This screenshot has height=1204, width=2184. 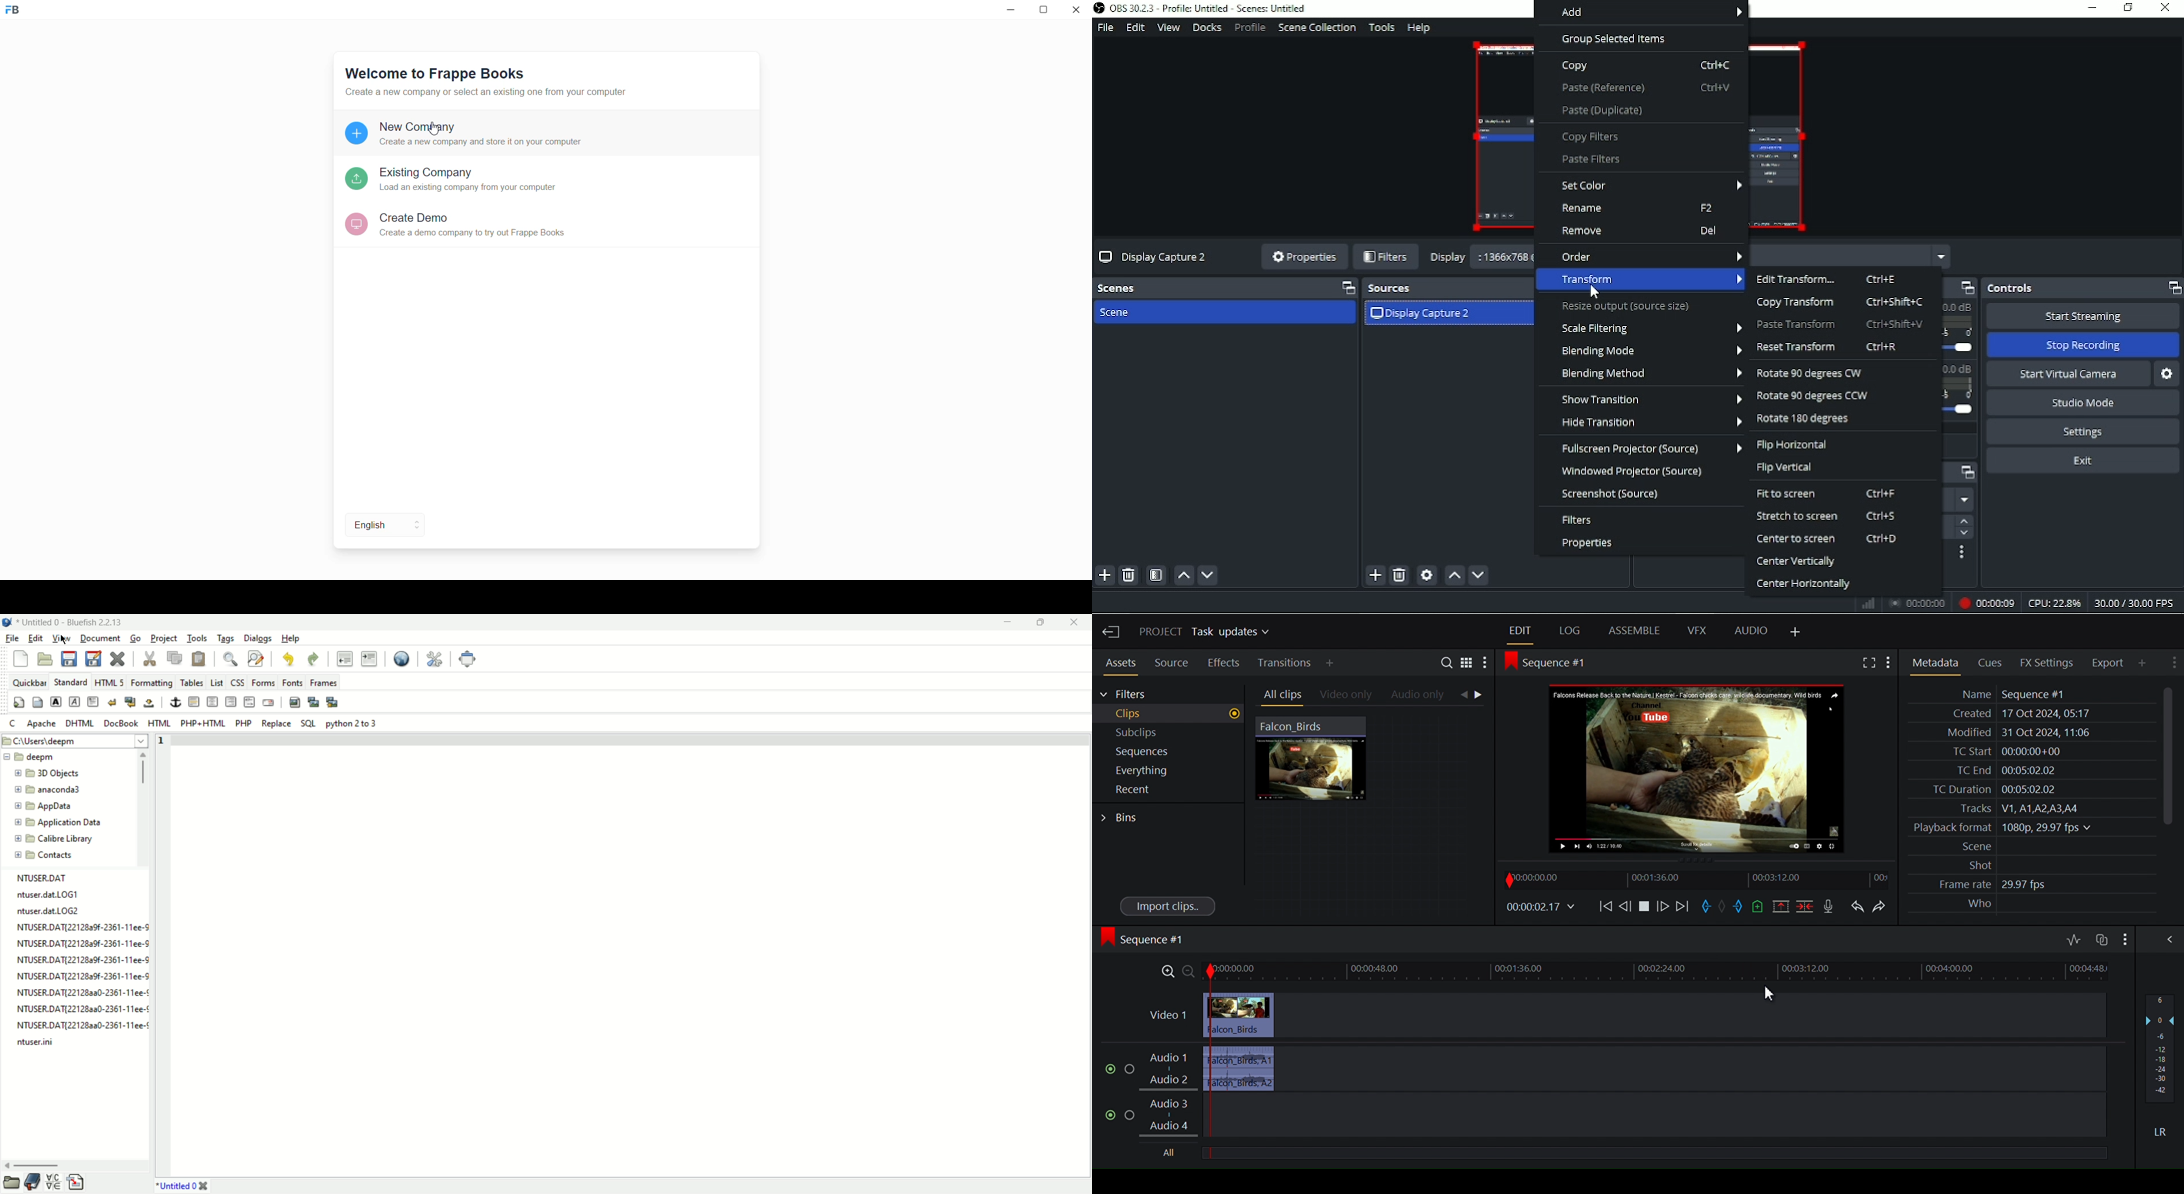 What do you see at coordinates (1650, 448) in the screenshot?
I see `Fullscreen Projector` at bounding box center [1650, 448].